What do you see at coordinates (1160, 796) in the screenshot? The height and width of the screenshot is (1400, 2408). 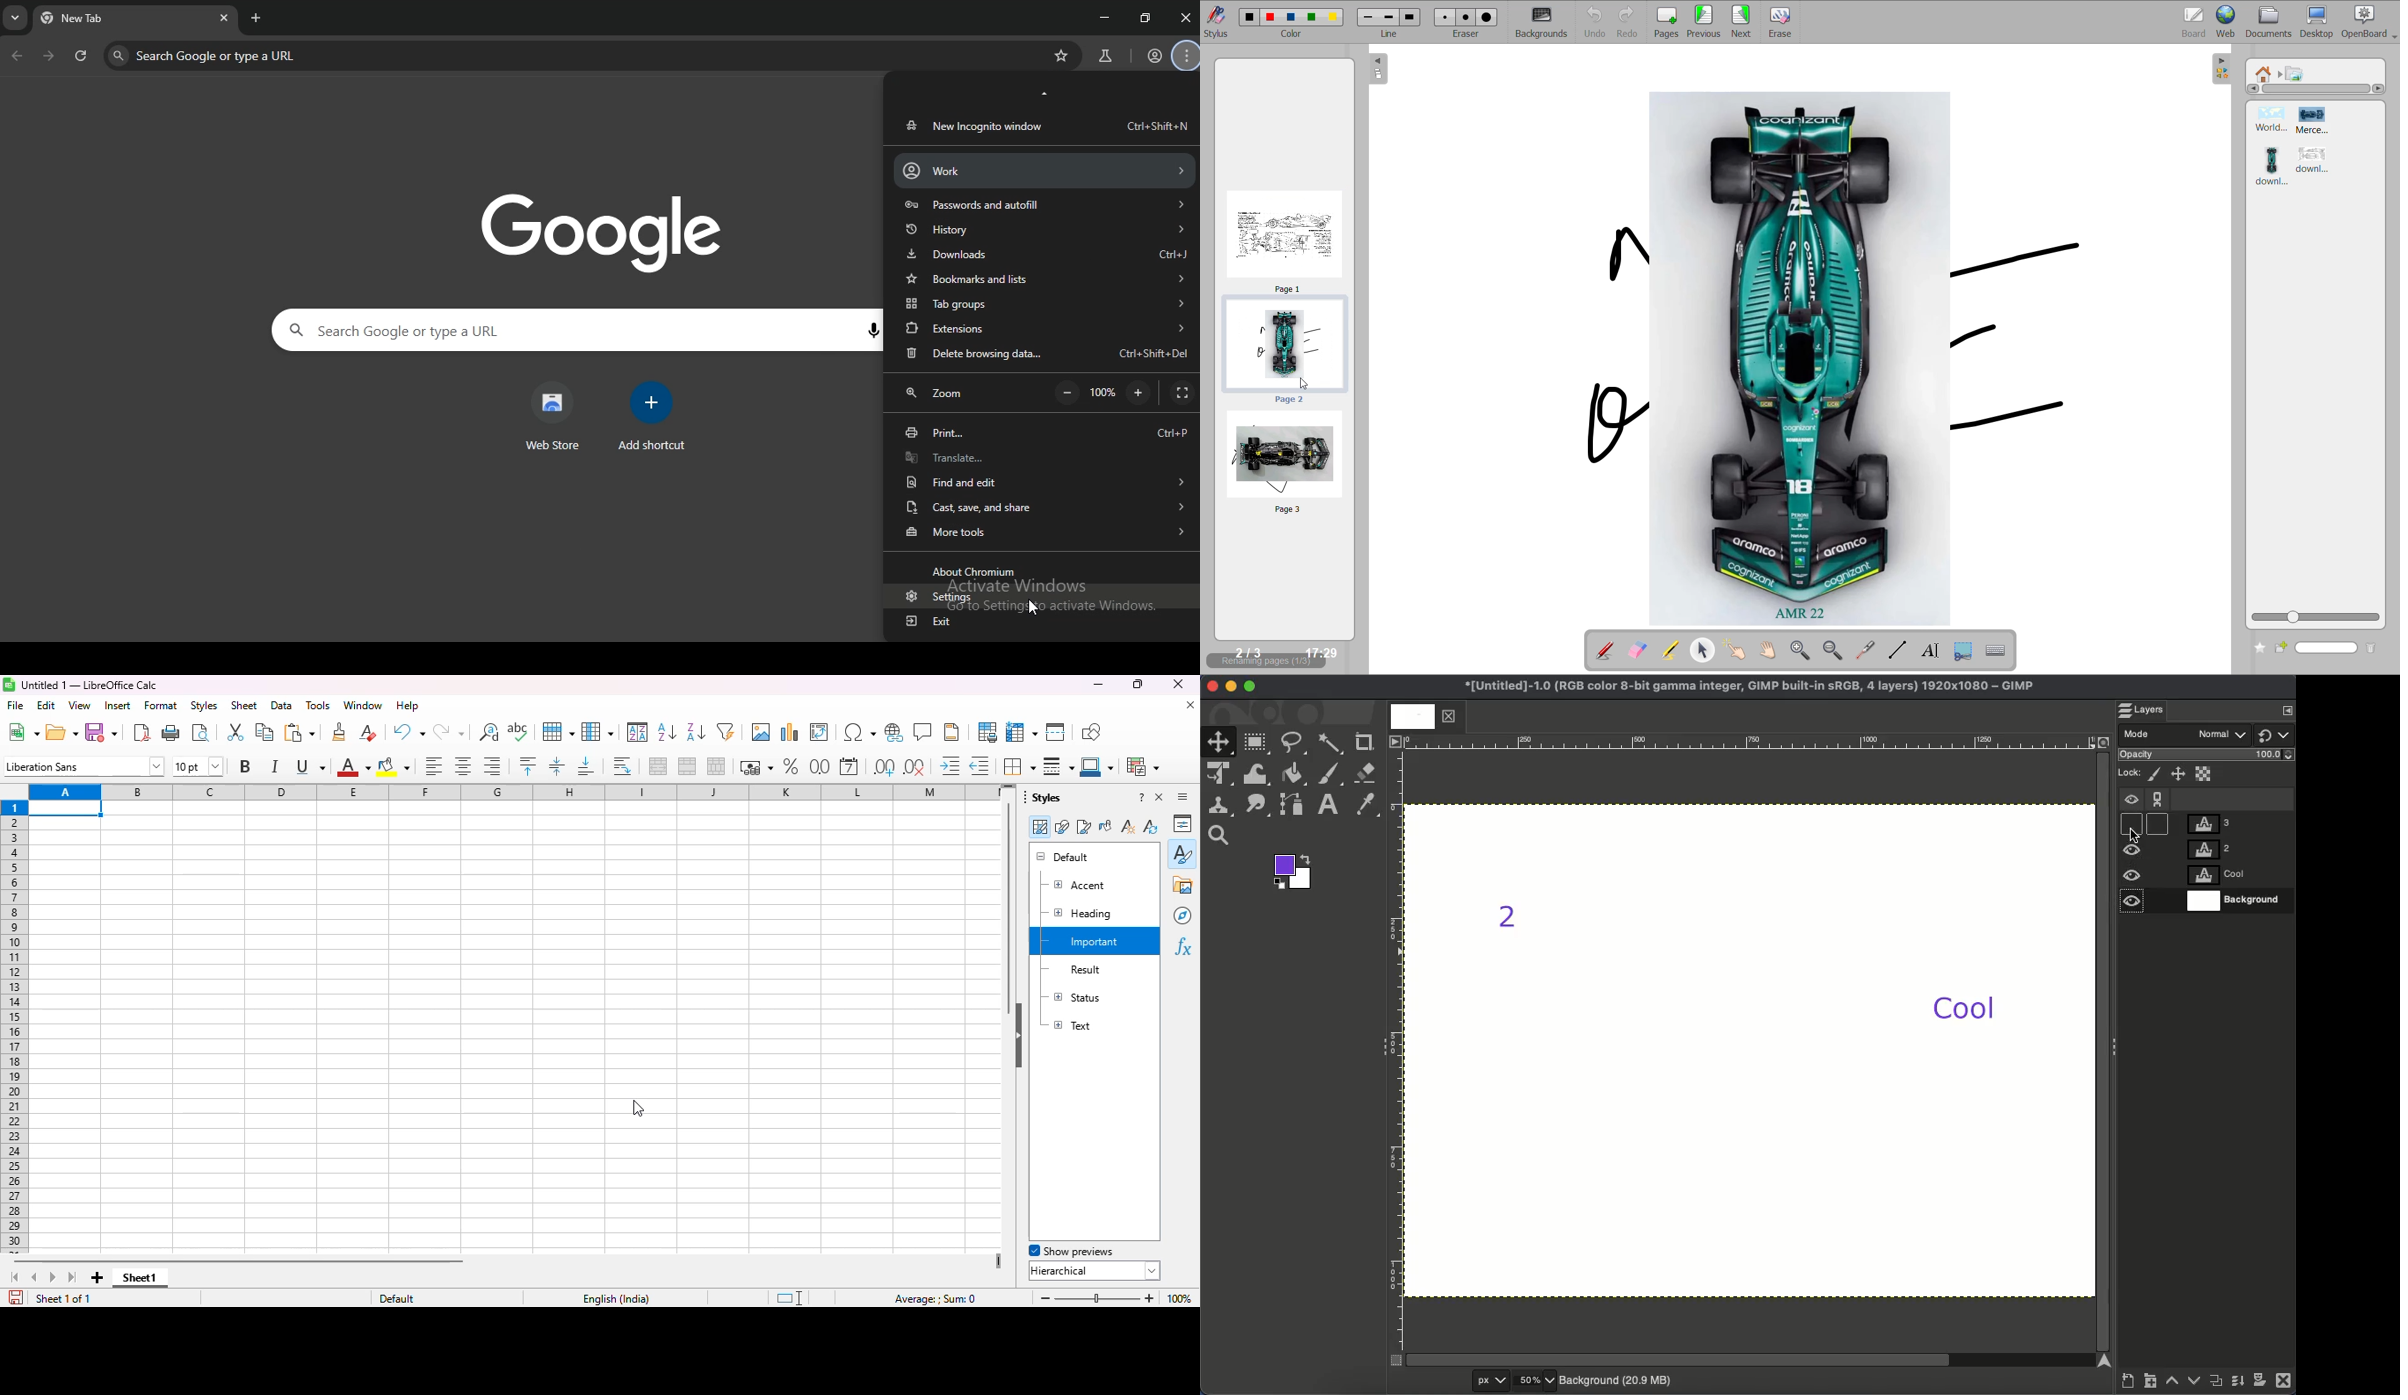 I see `close sidebar deck` at bounding box center [1160, 796].